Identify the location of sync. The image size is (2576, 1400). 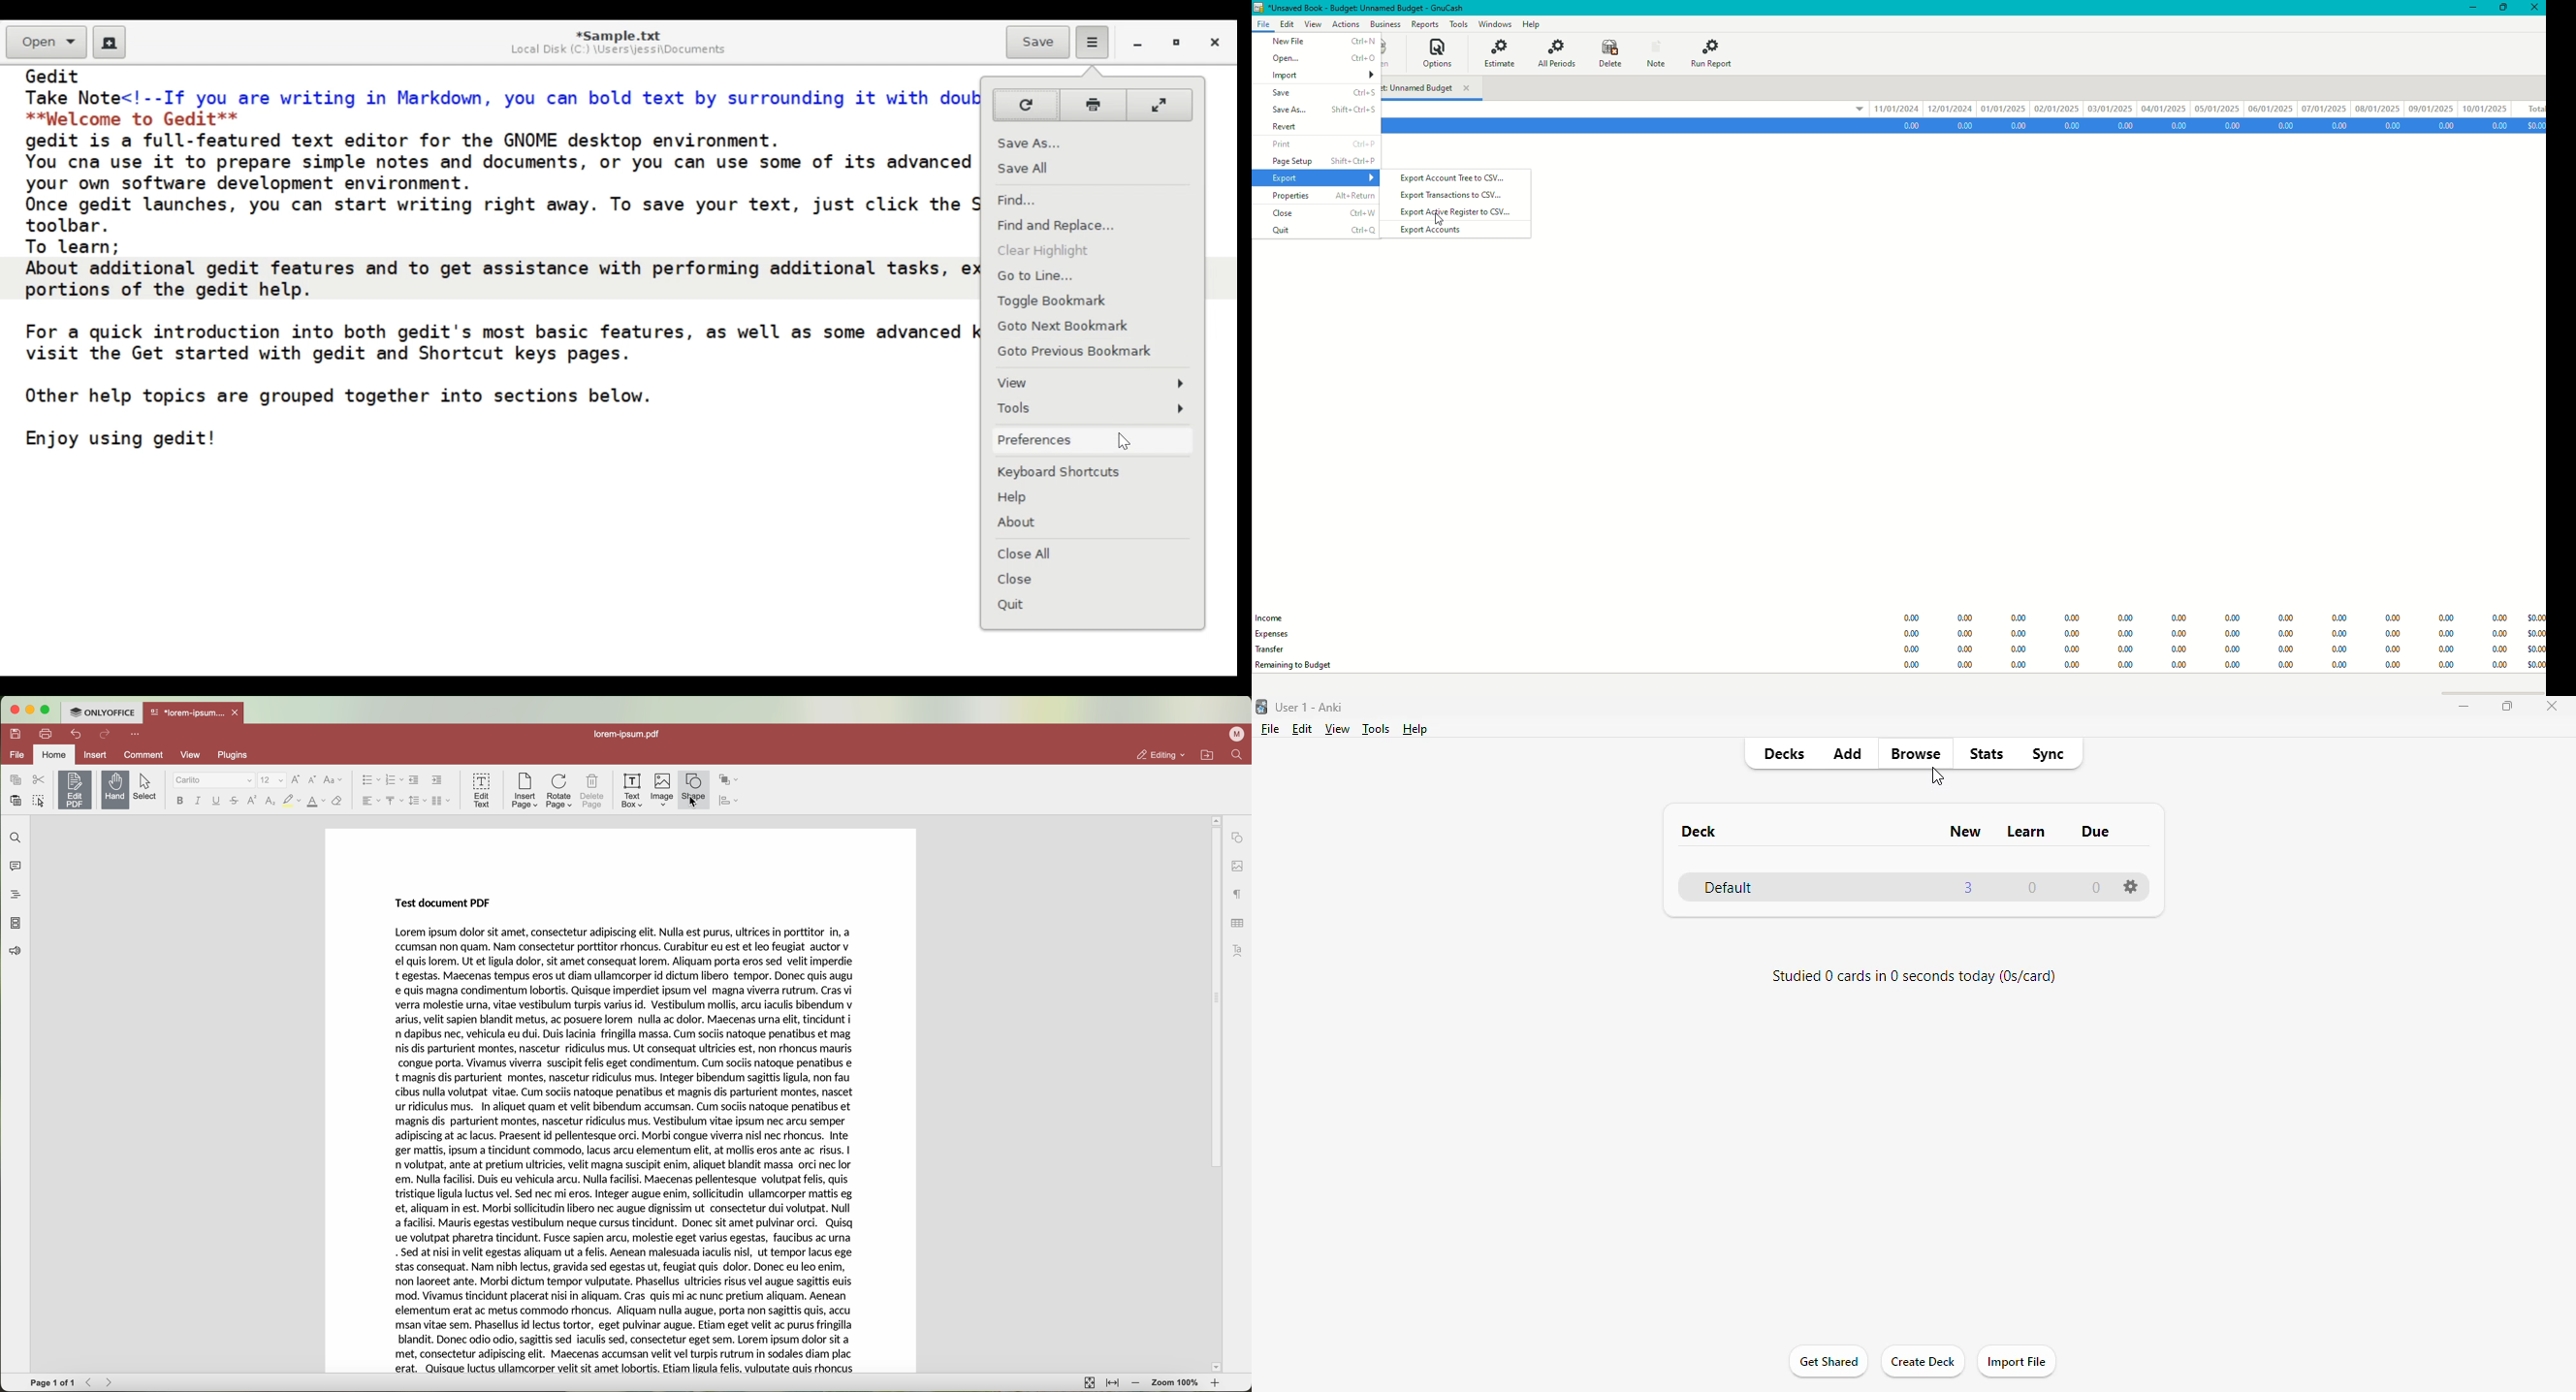
(2047, 755).